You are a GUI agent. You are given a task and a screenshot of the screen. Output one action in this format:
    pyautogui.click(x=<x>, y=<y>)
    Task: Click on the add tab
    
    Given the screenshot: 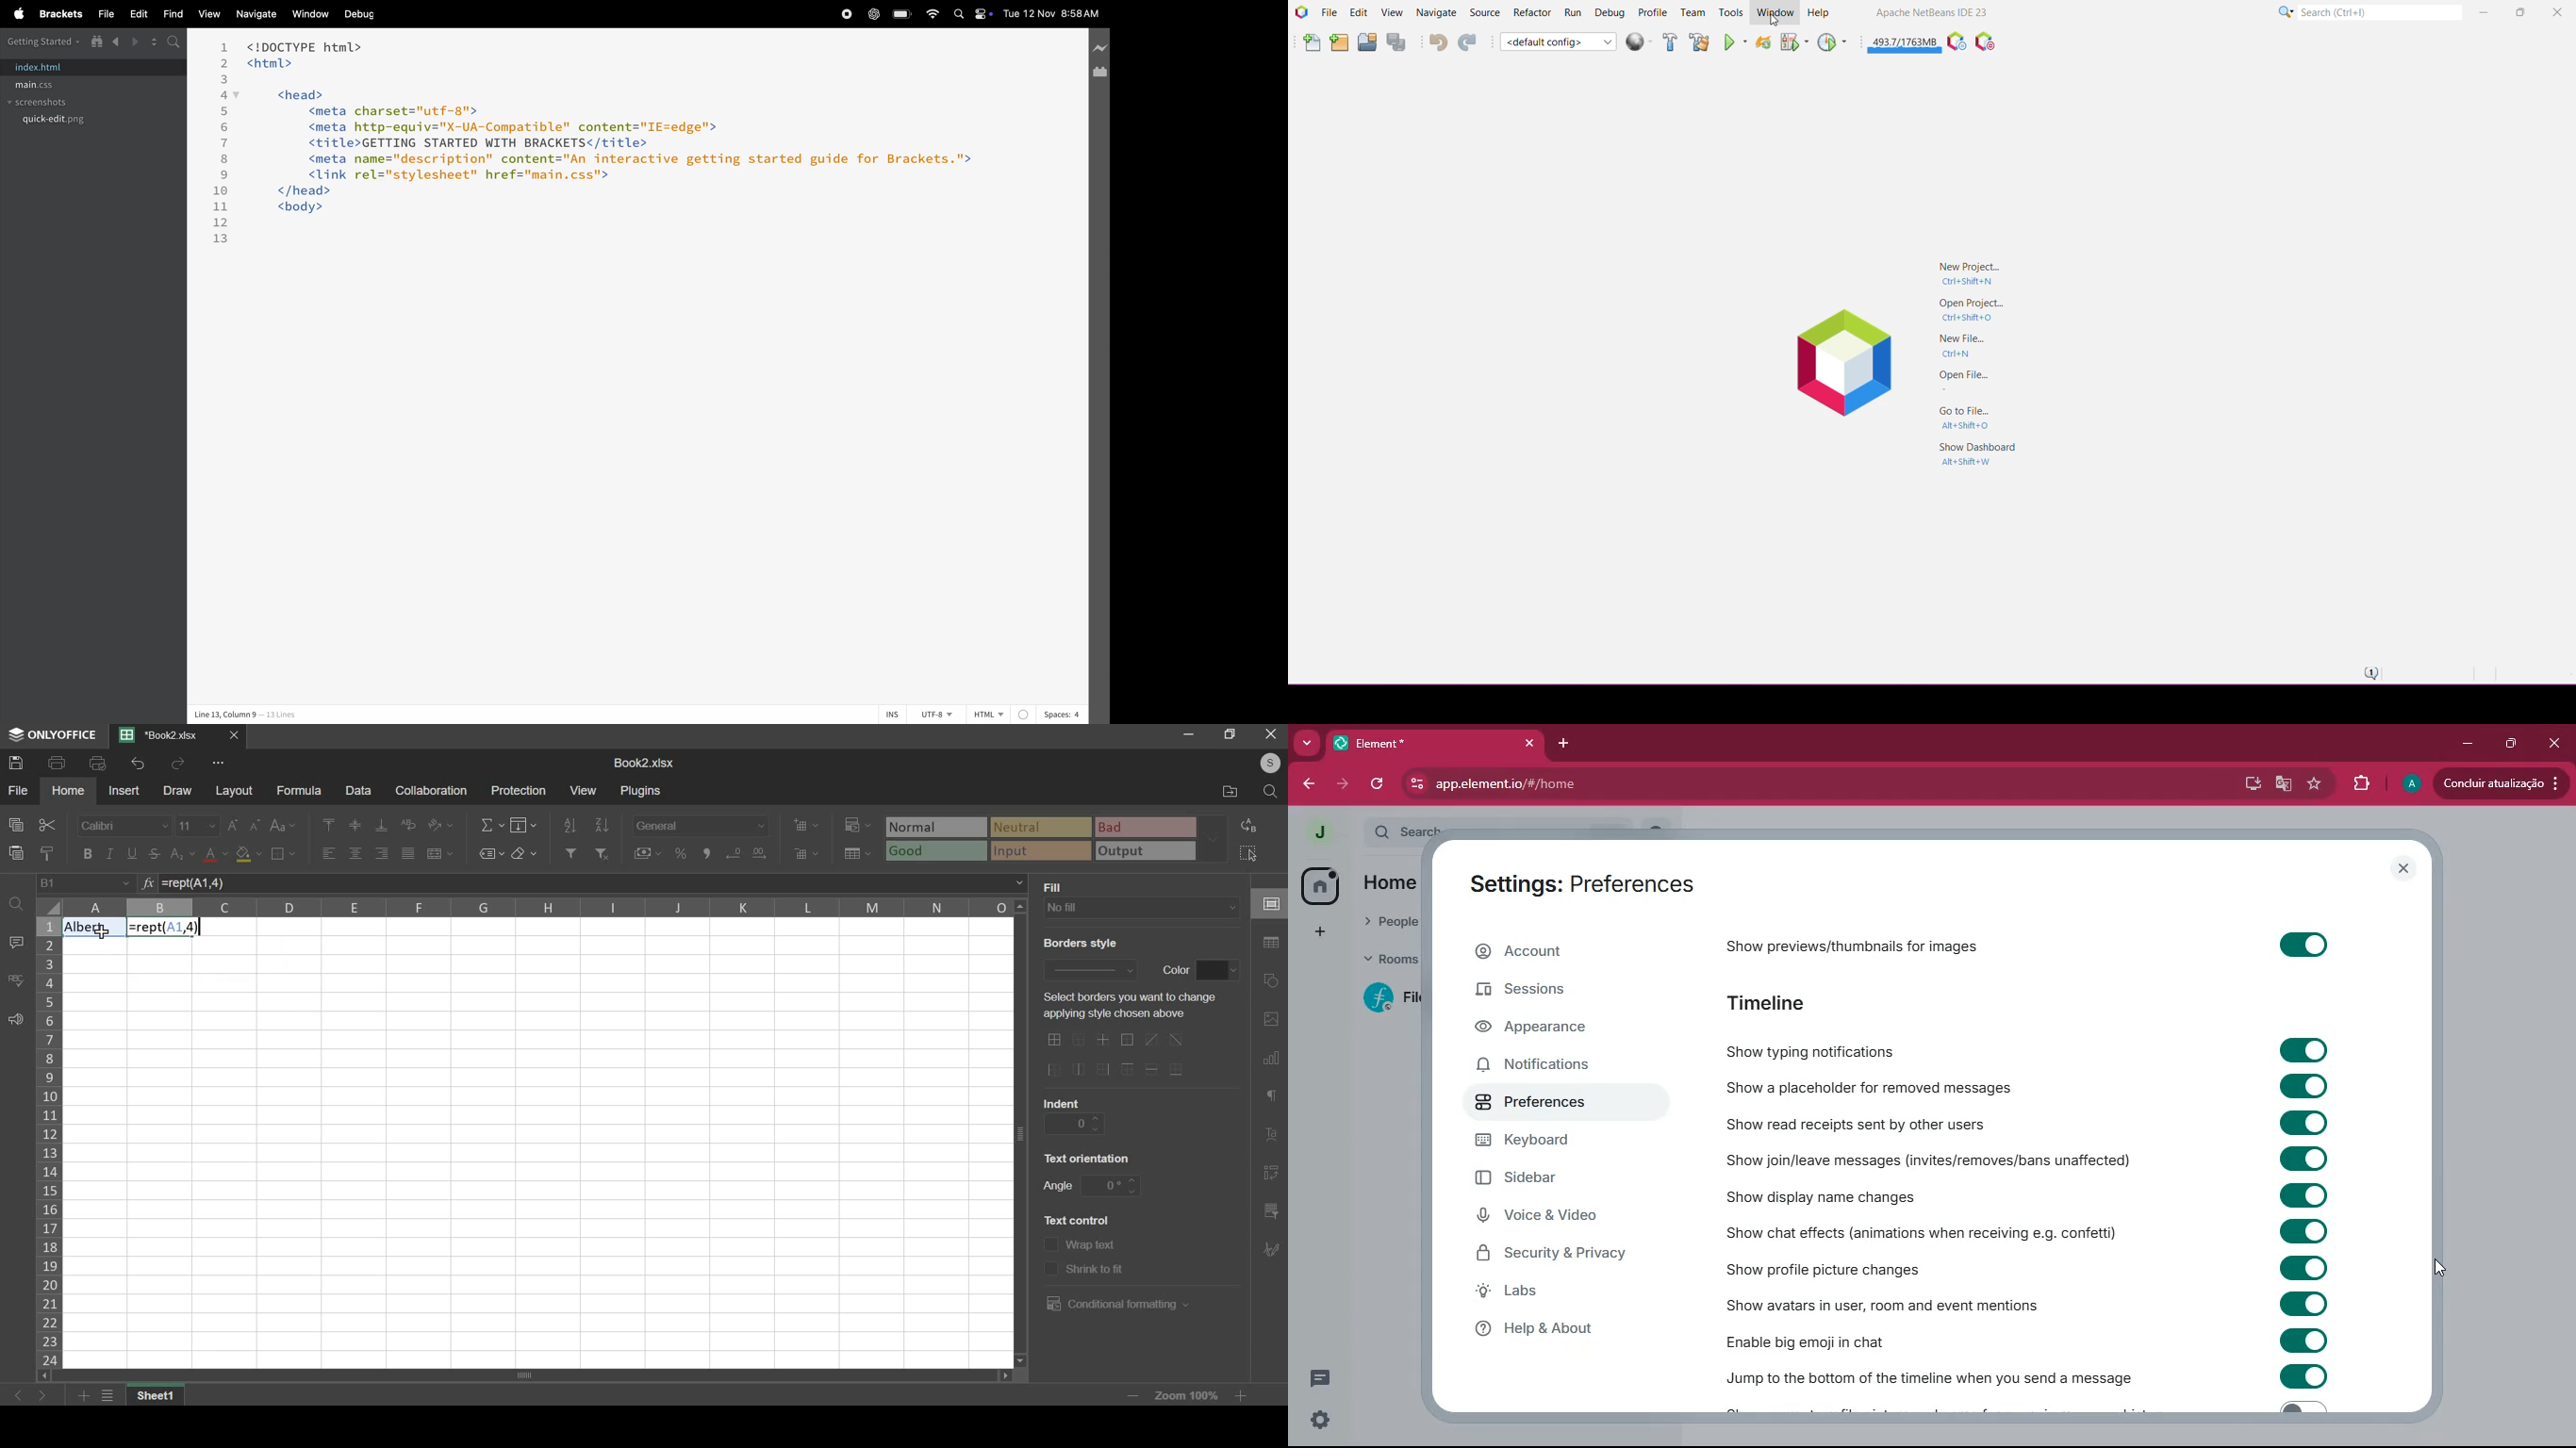 What is the action you would take?
    pyautogui.click(x=1559, y=744)
    